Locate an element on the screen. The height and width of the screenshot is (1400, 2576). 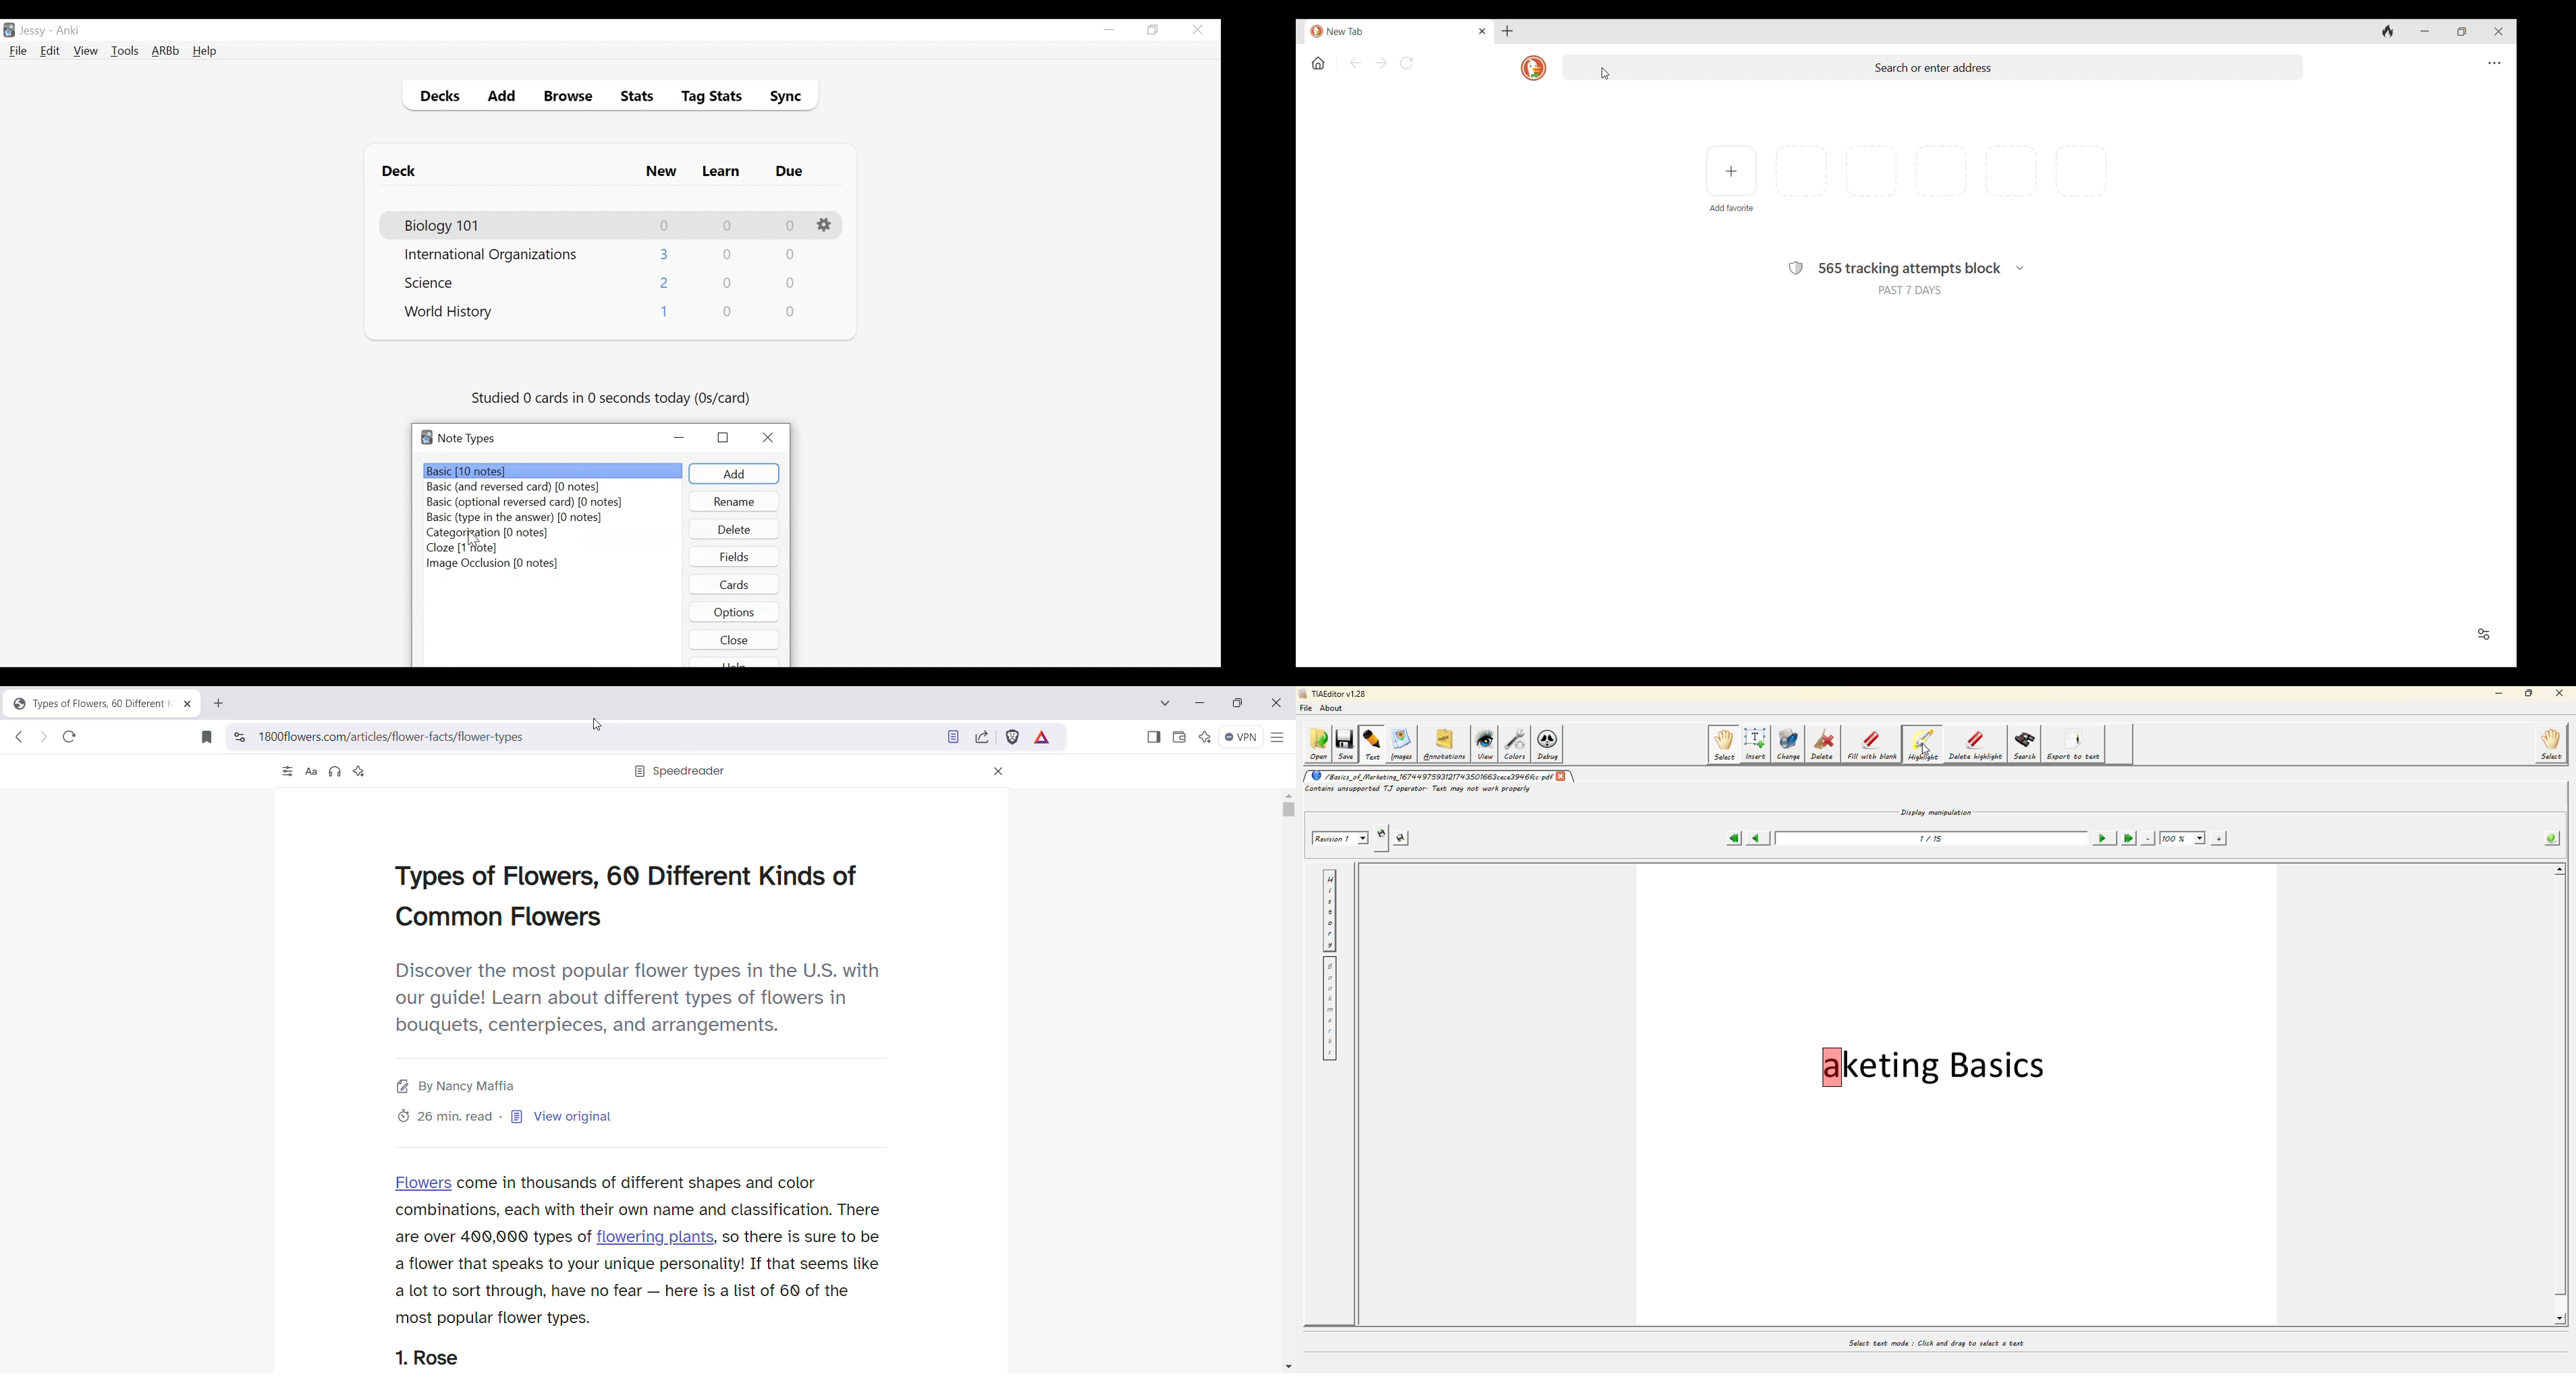
Deck Name is located at coordinates (443, 226).